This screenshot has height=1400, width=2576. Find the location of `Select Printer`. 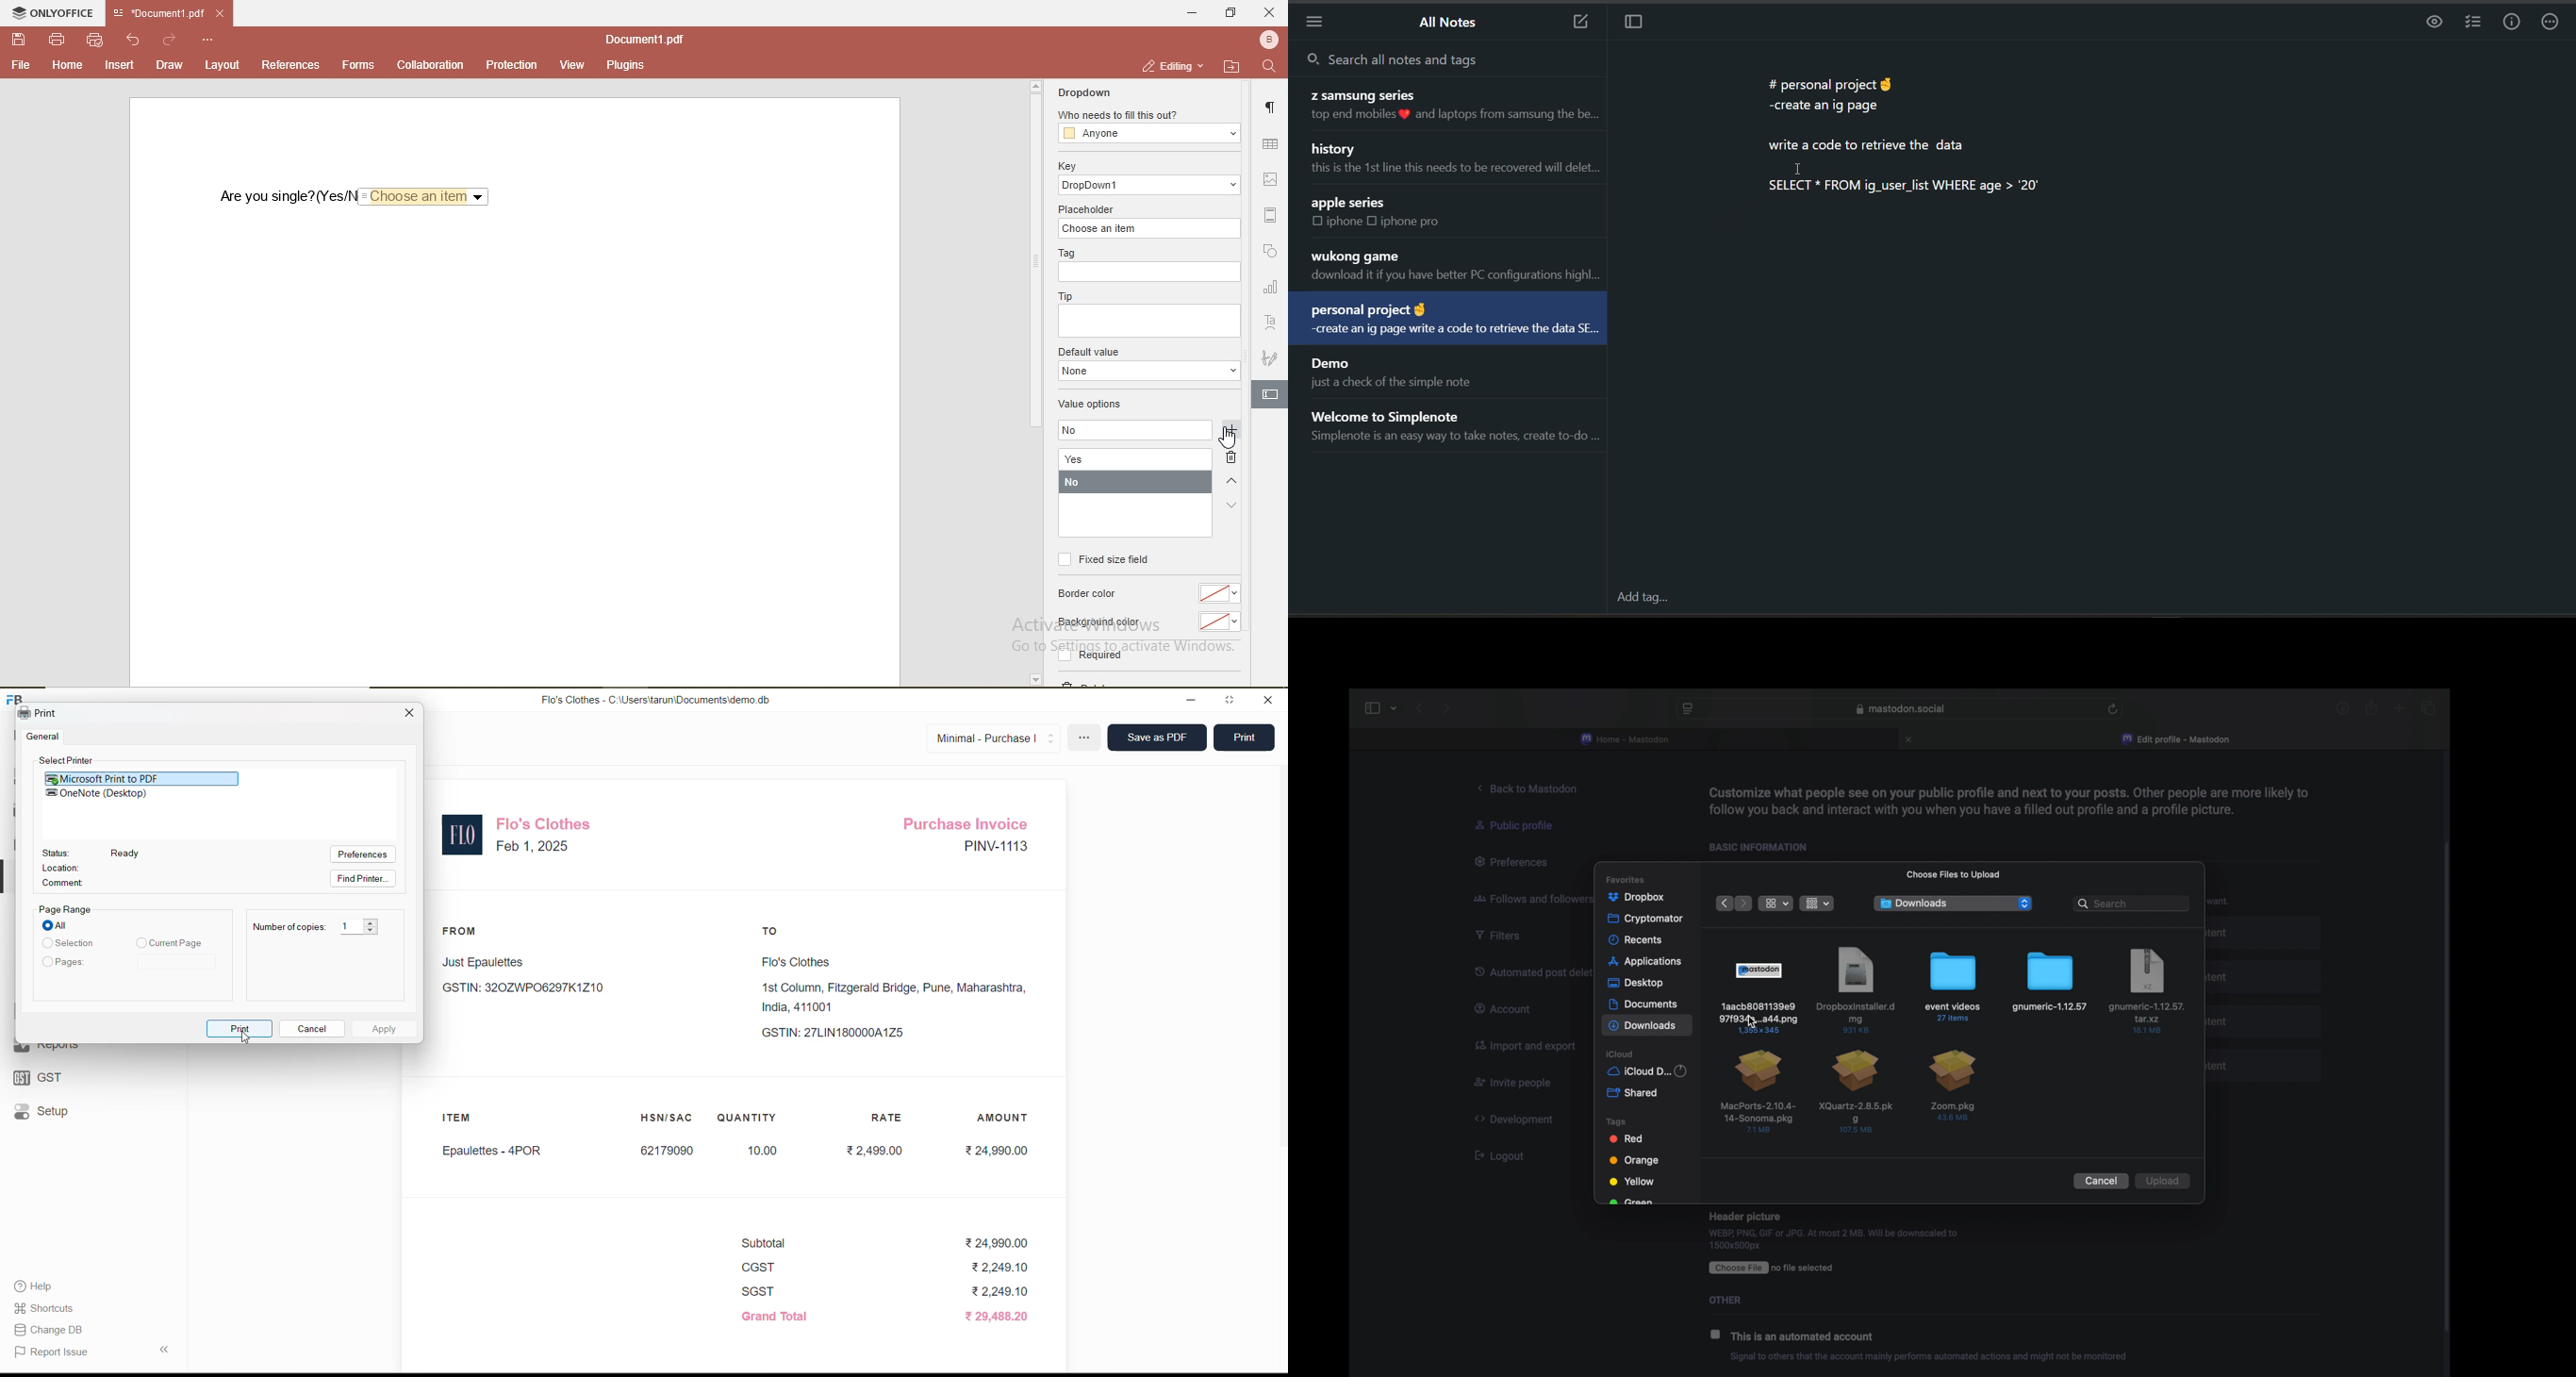

Select Printer is located at coordinates (63, 761).